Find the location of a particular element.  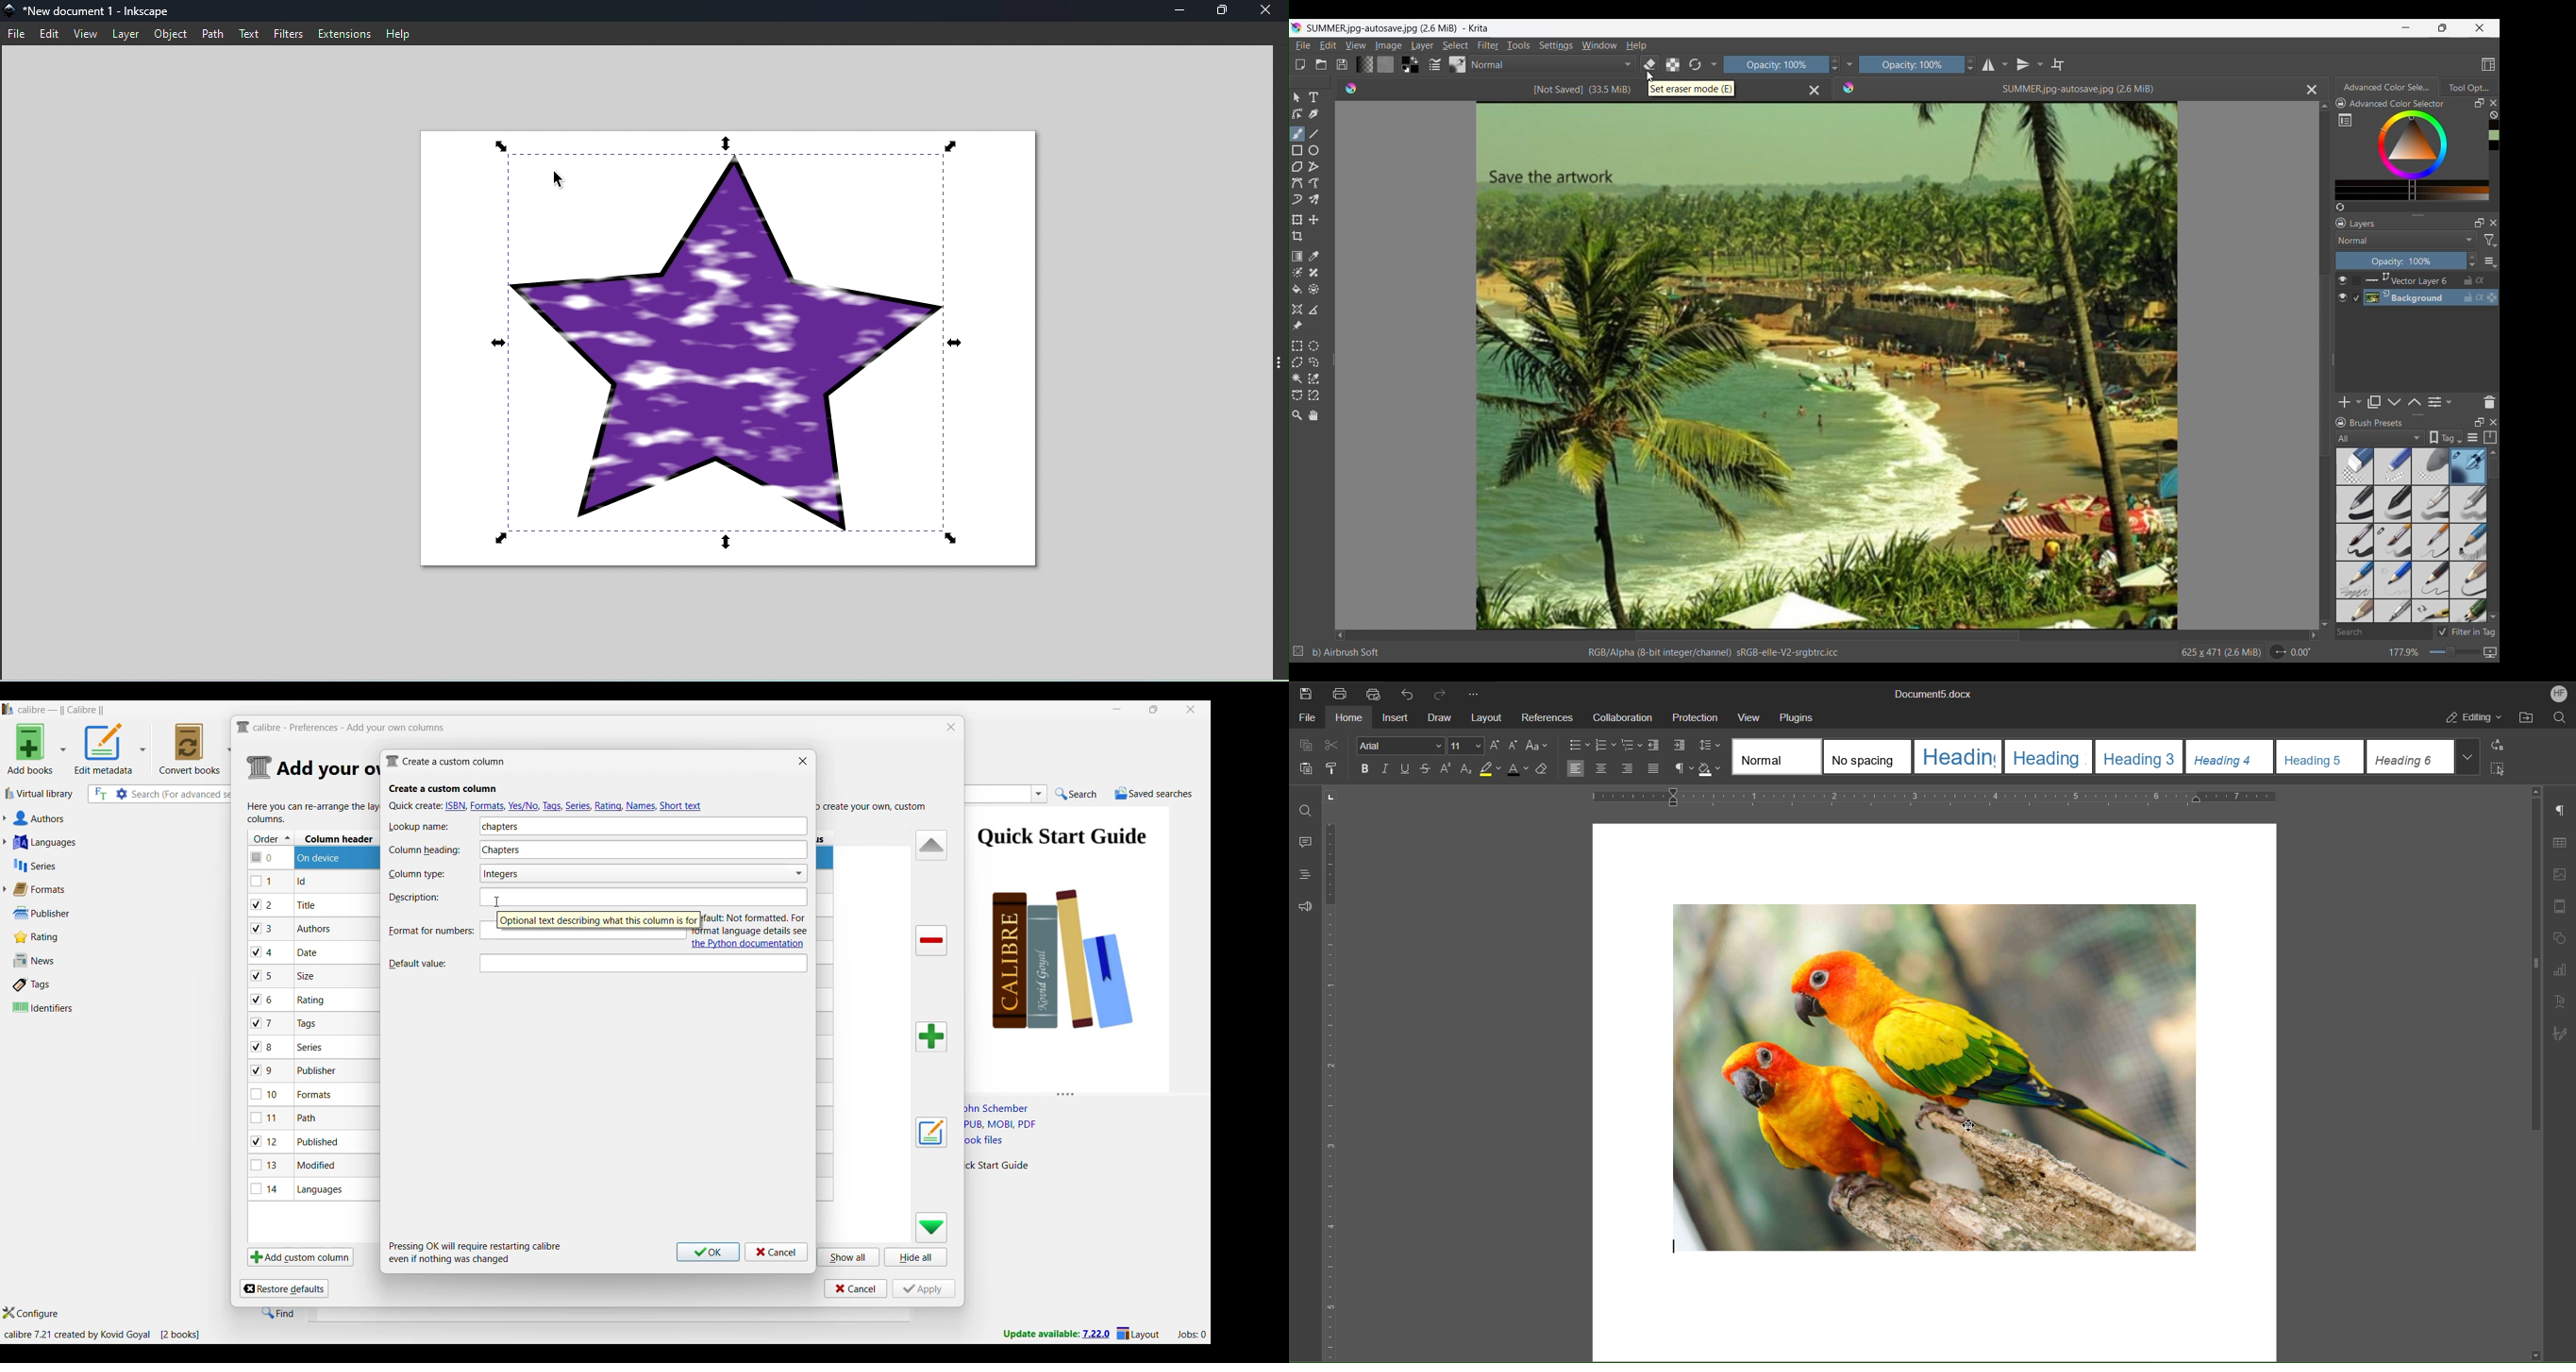

Close window is located at coordinates (803, 760).